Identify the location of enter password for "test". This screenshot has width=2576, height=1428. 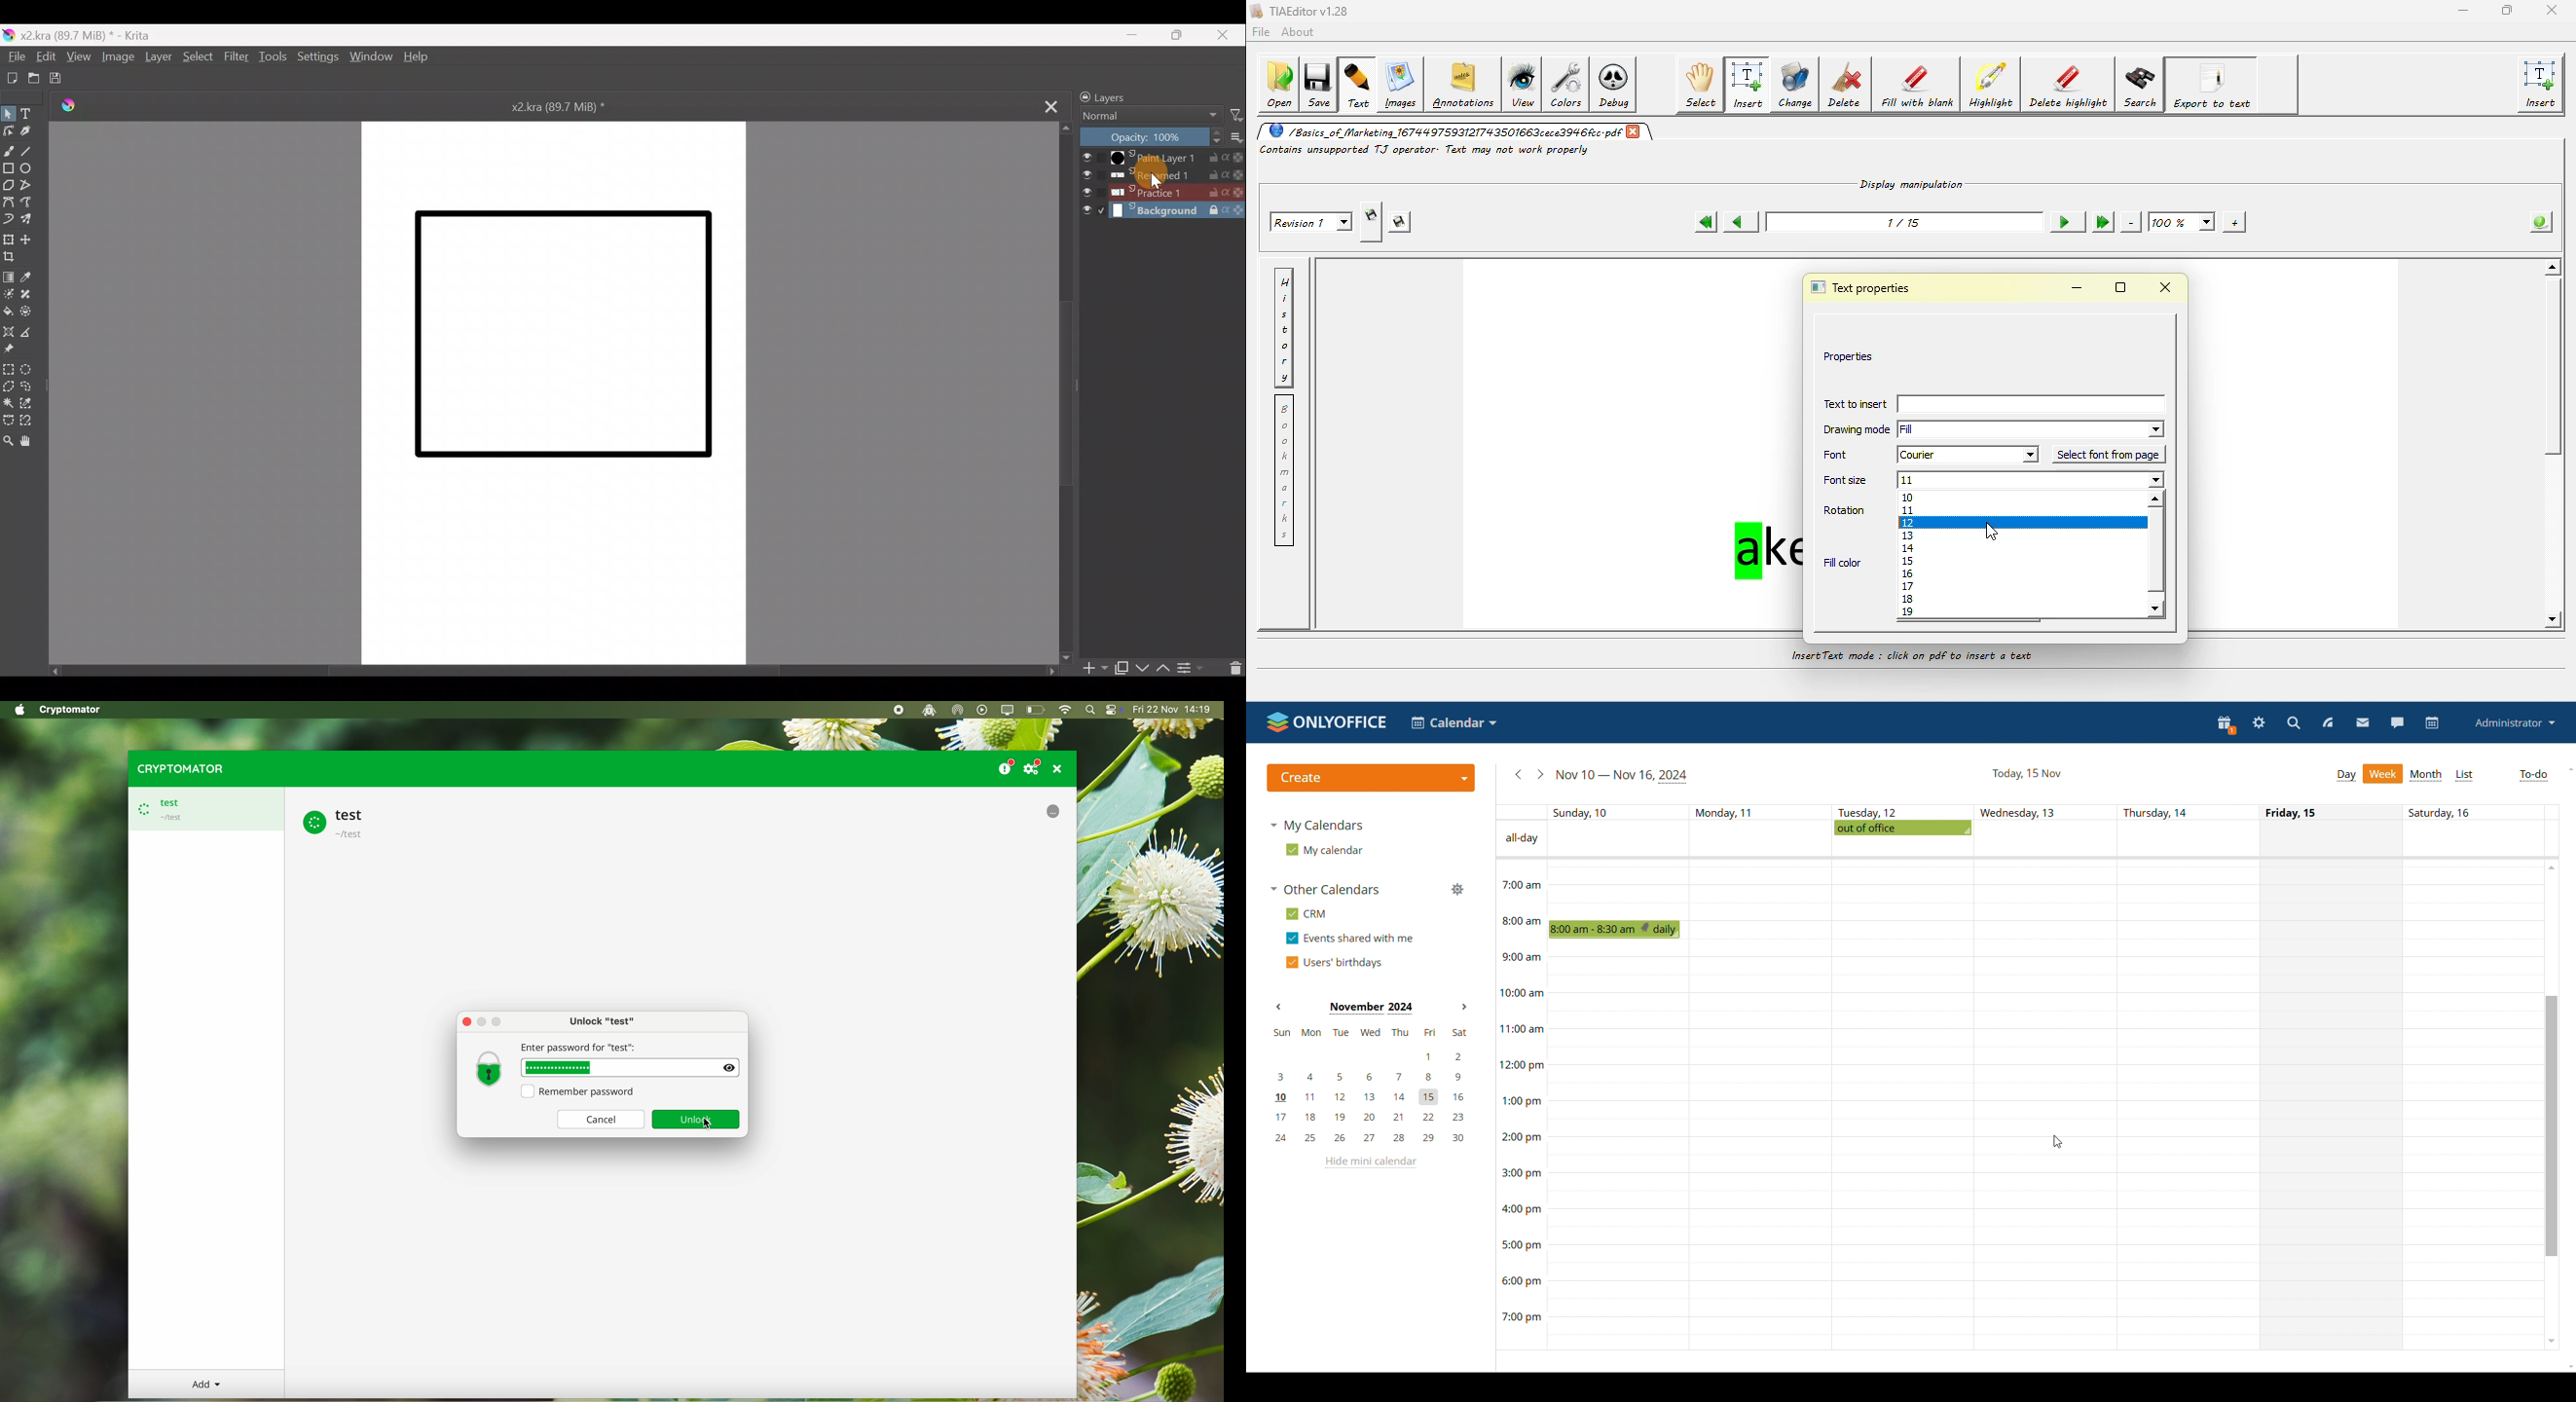
(618, 1048).